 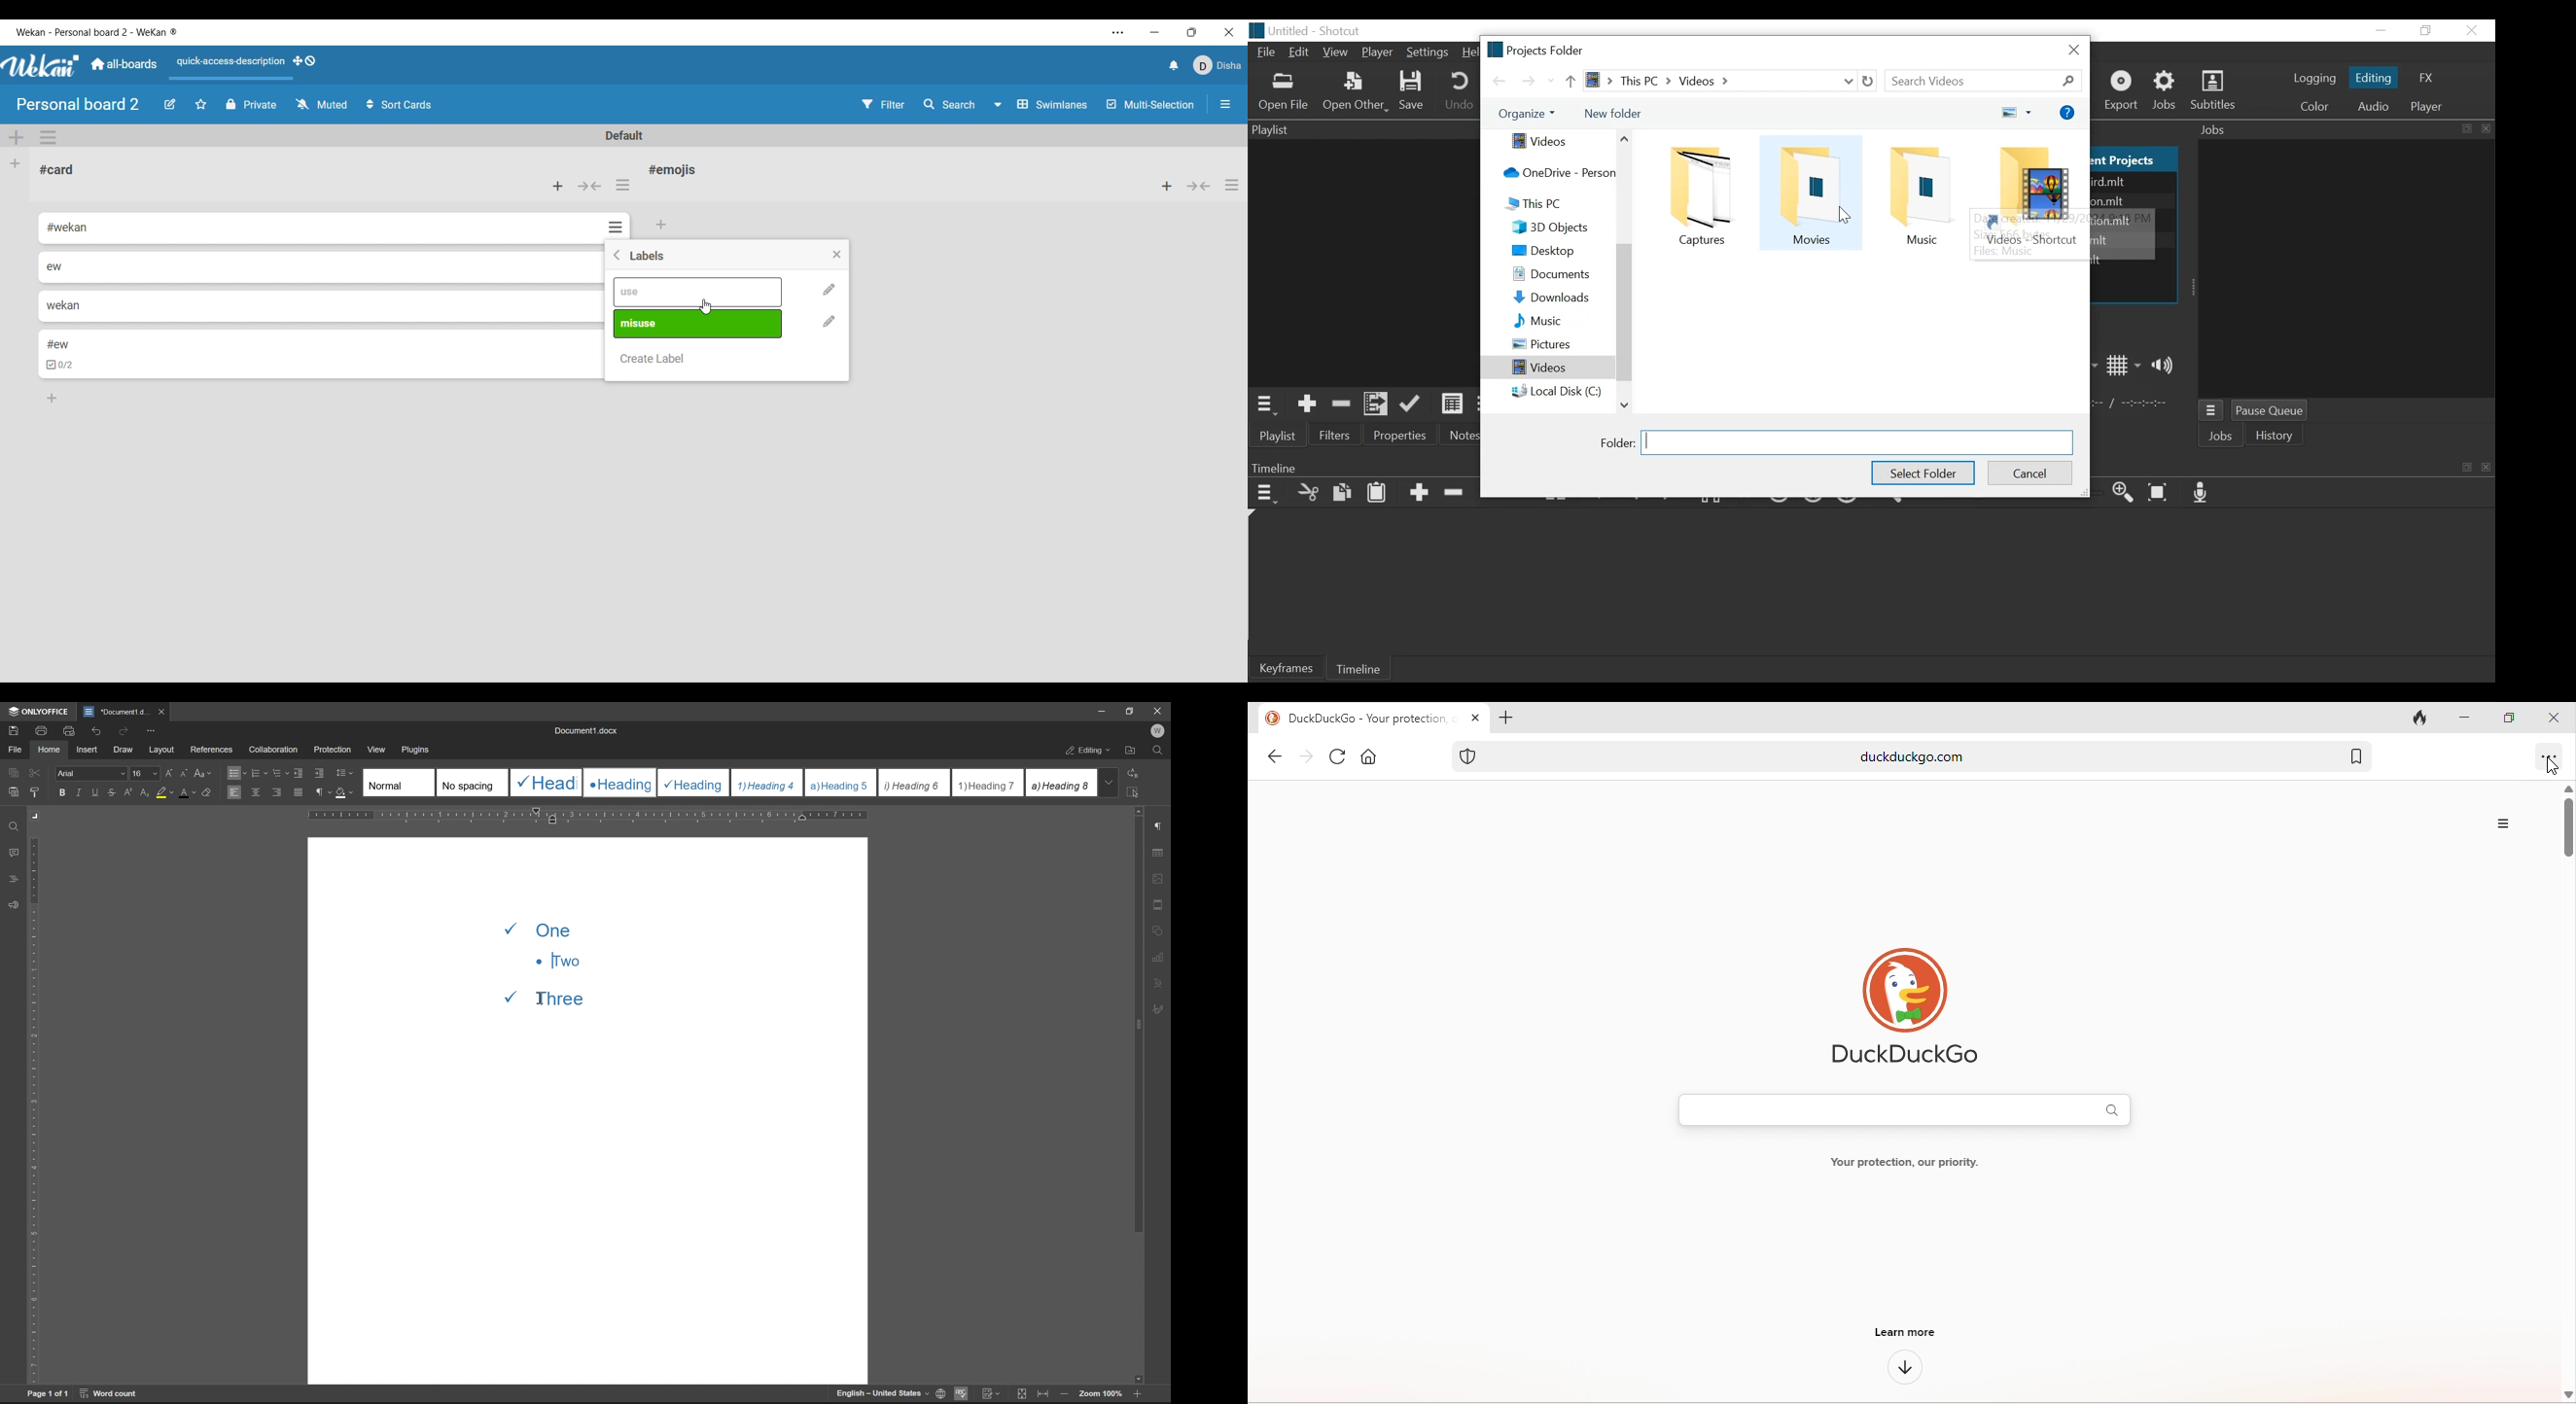 What do you see at coordinates (675, 170) in the screenshot?
I see `Card name` at bounding box center [675, 170].